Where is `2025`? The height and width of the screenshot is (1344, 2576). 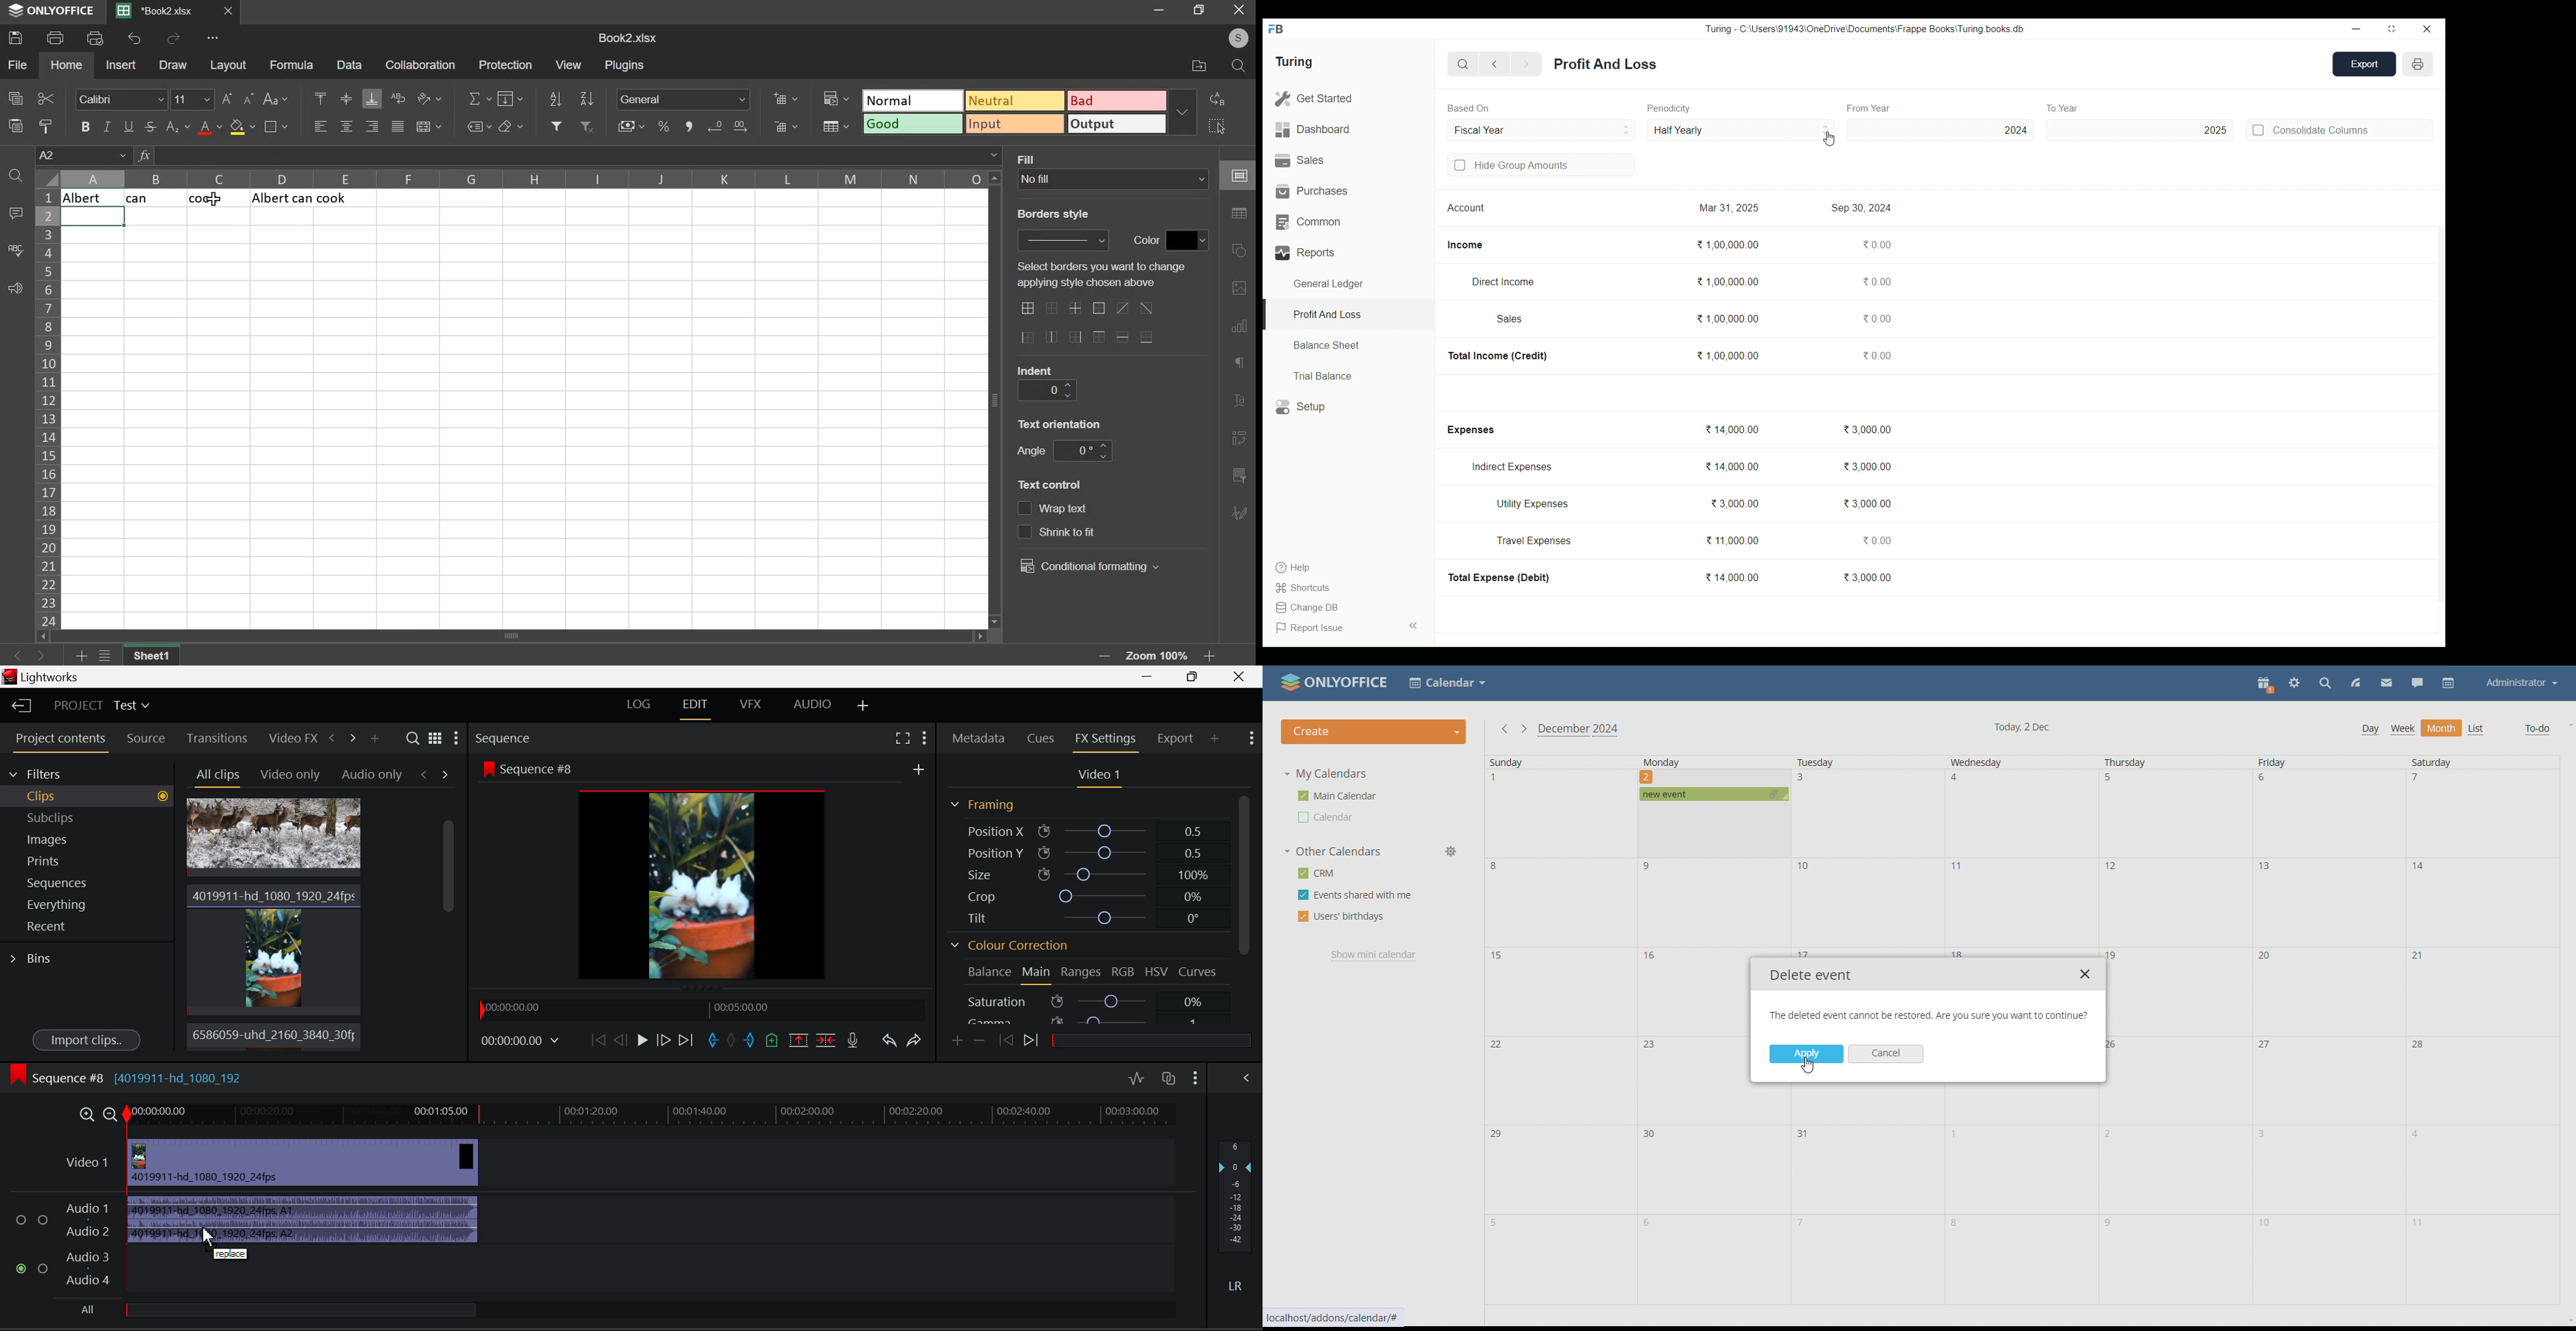 2025 is located at coordinates (2141, 130).